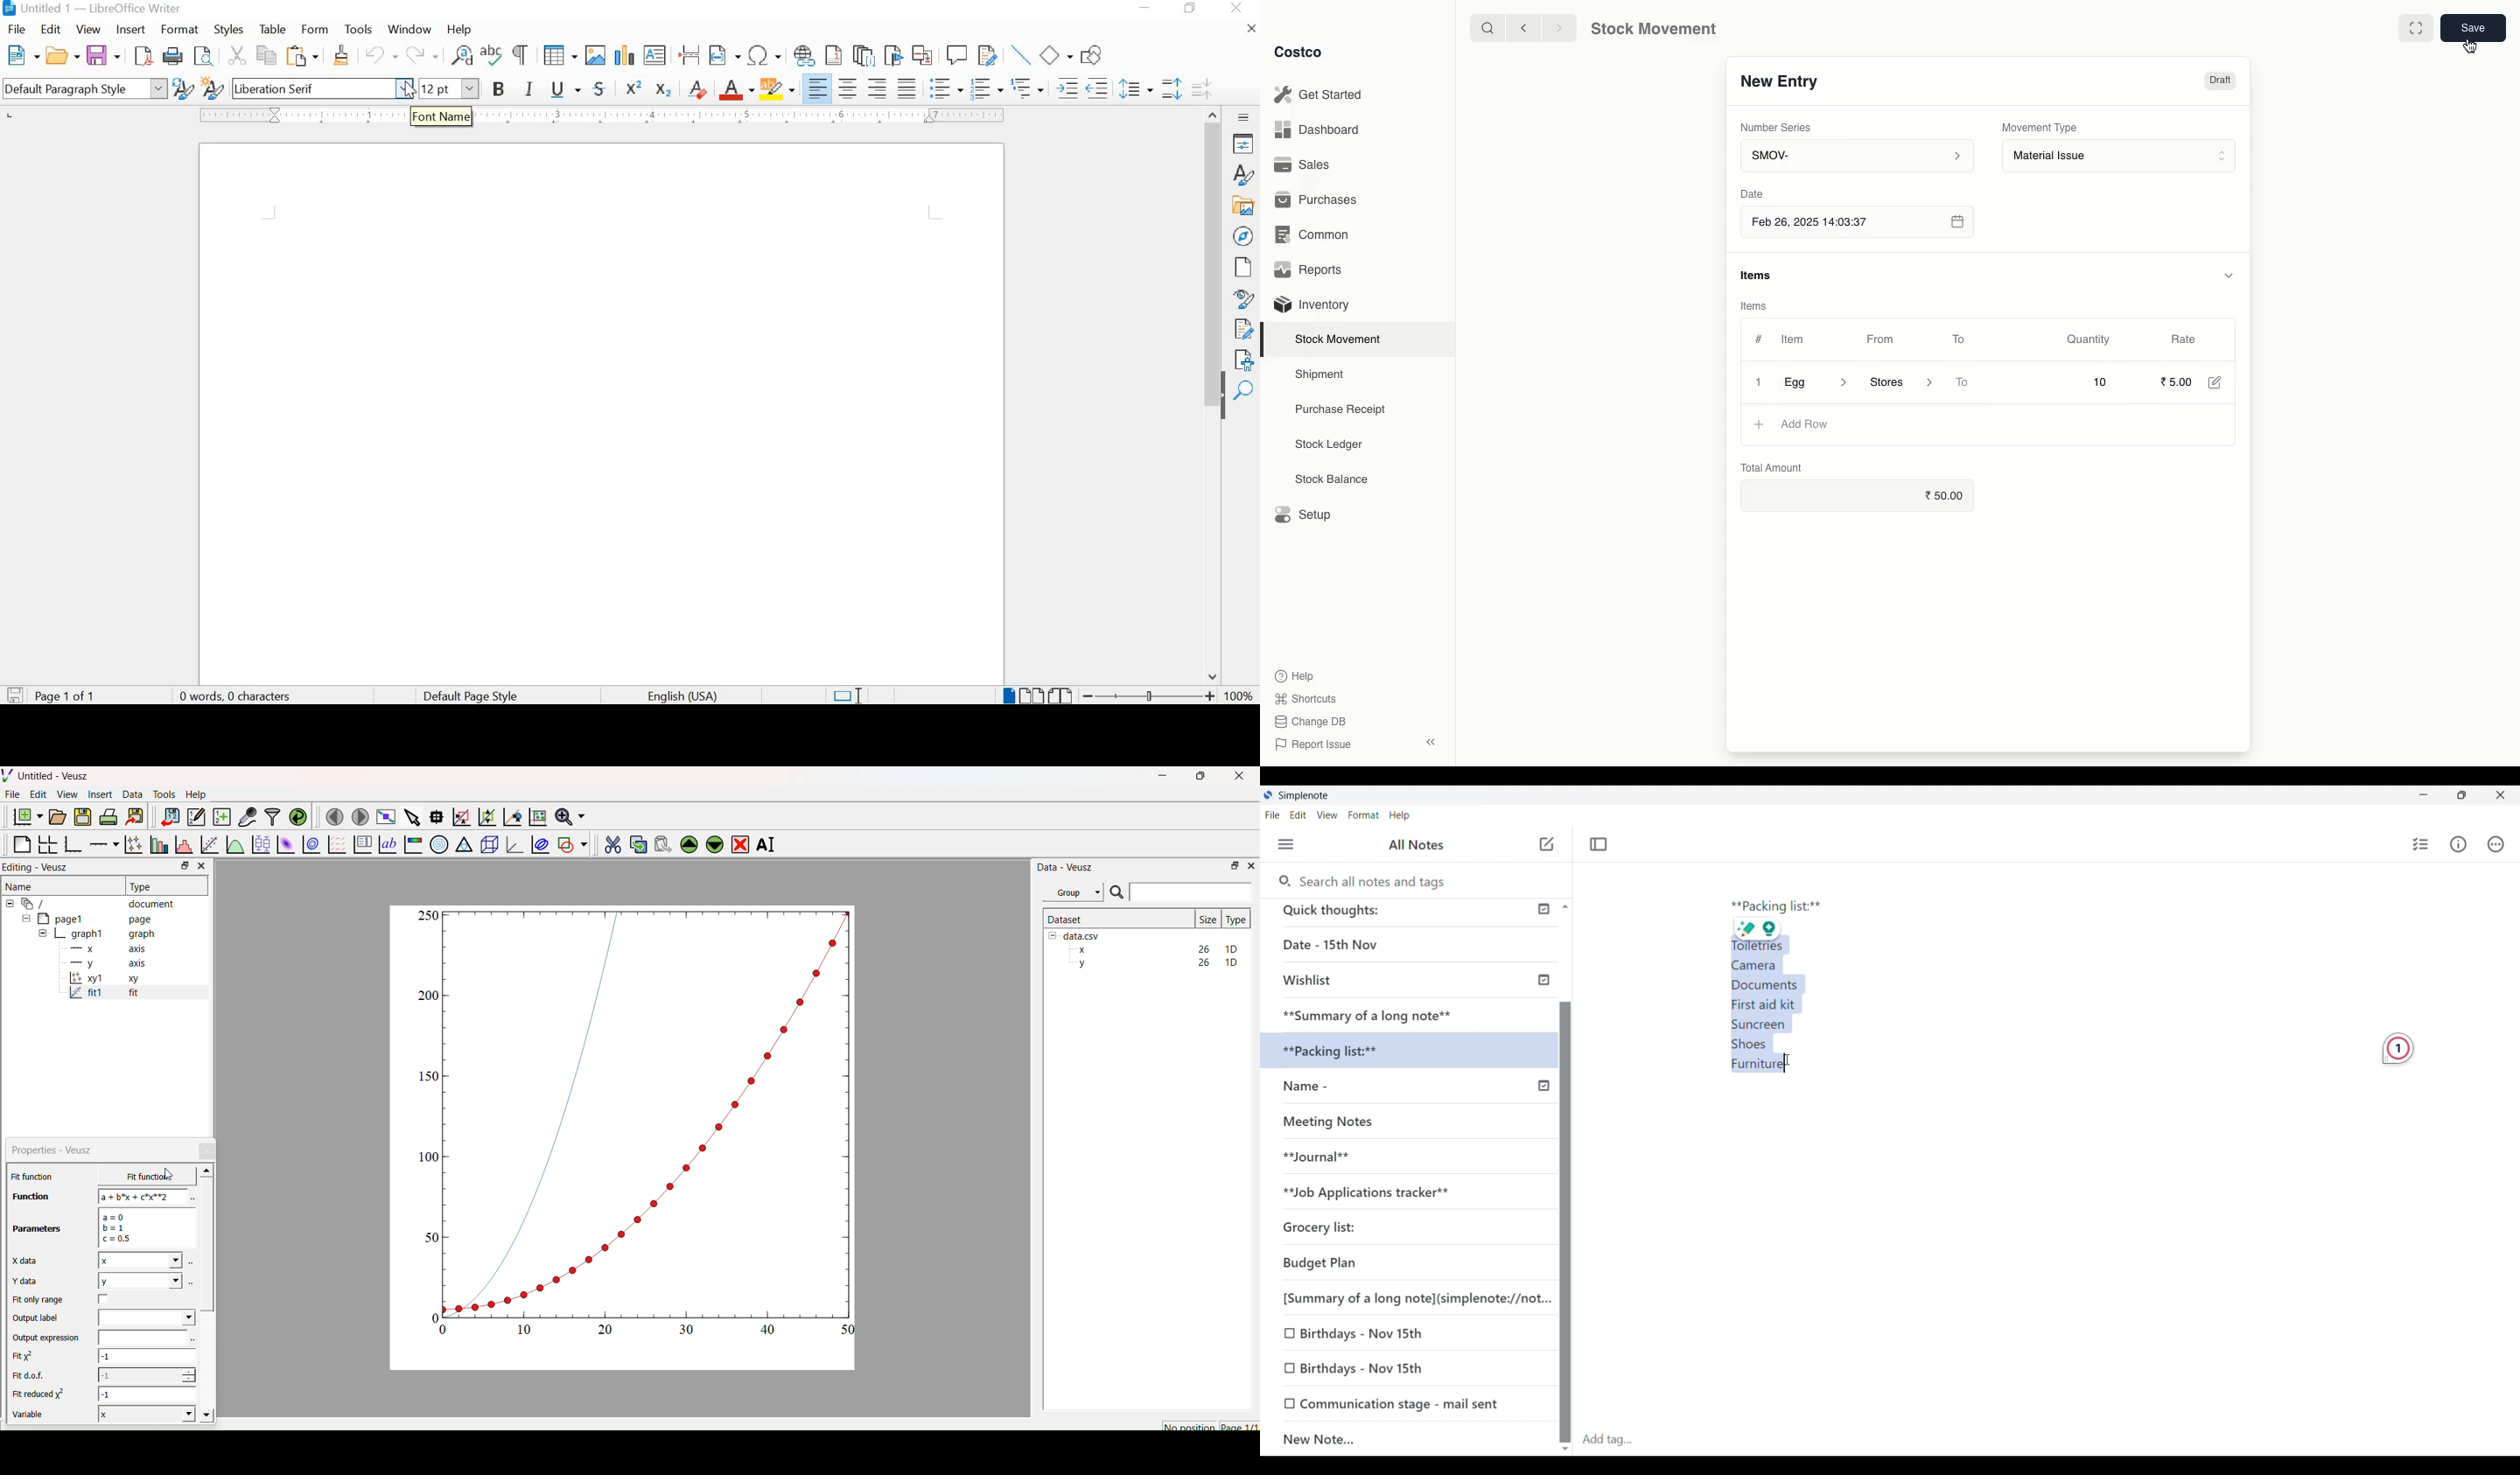  What do you see at coordinates (161, 793) in the screenshot?
I see `Tools` at bounding box center [161, 793].